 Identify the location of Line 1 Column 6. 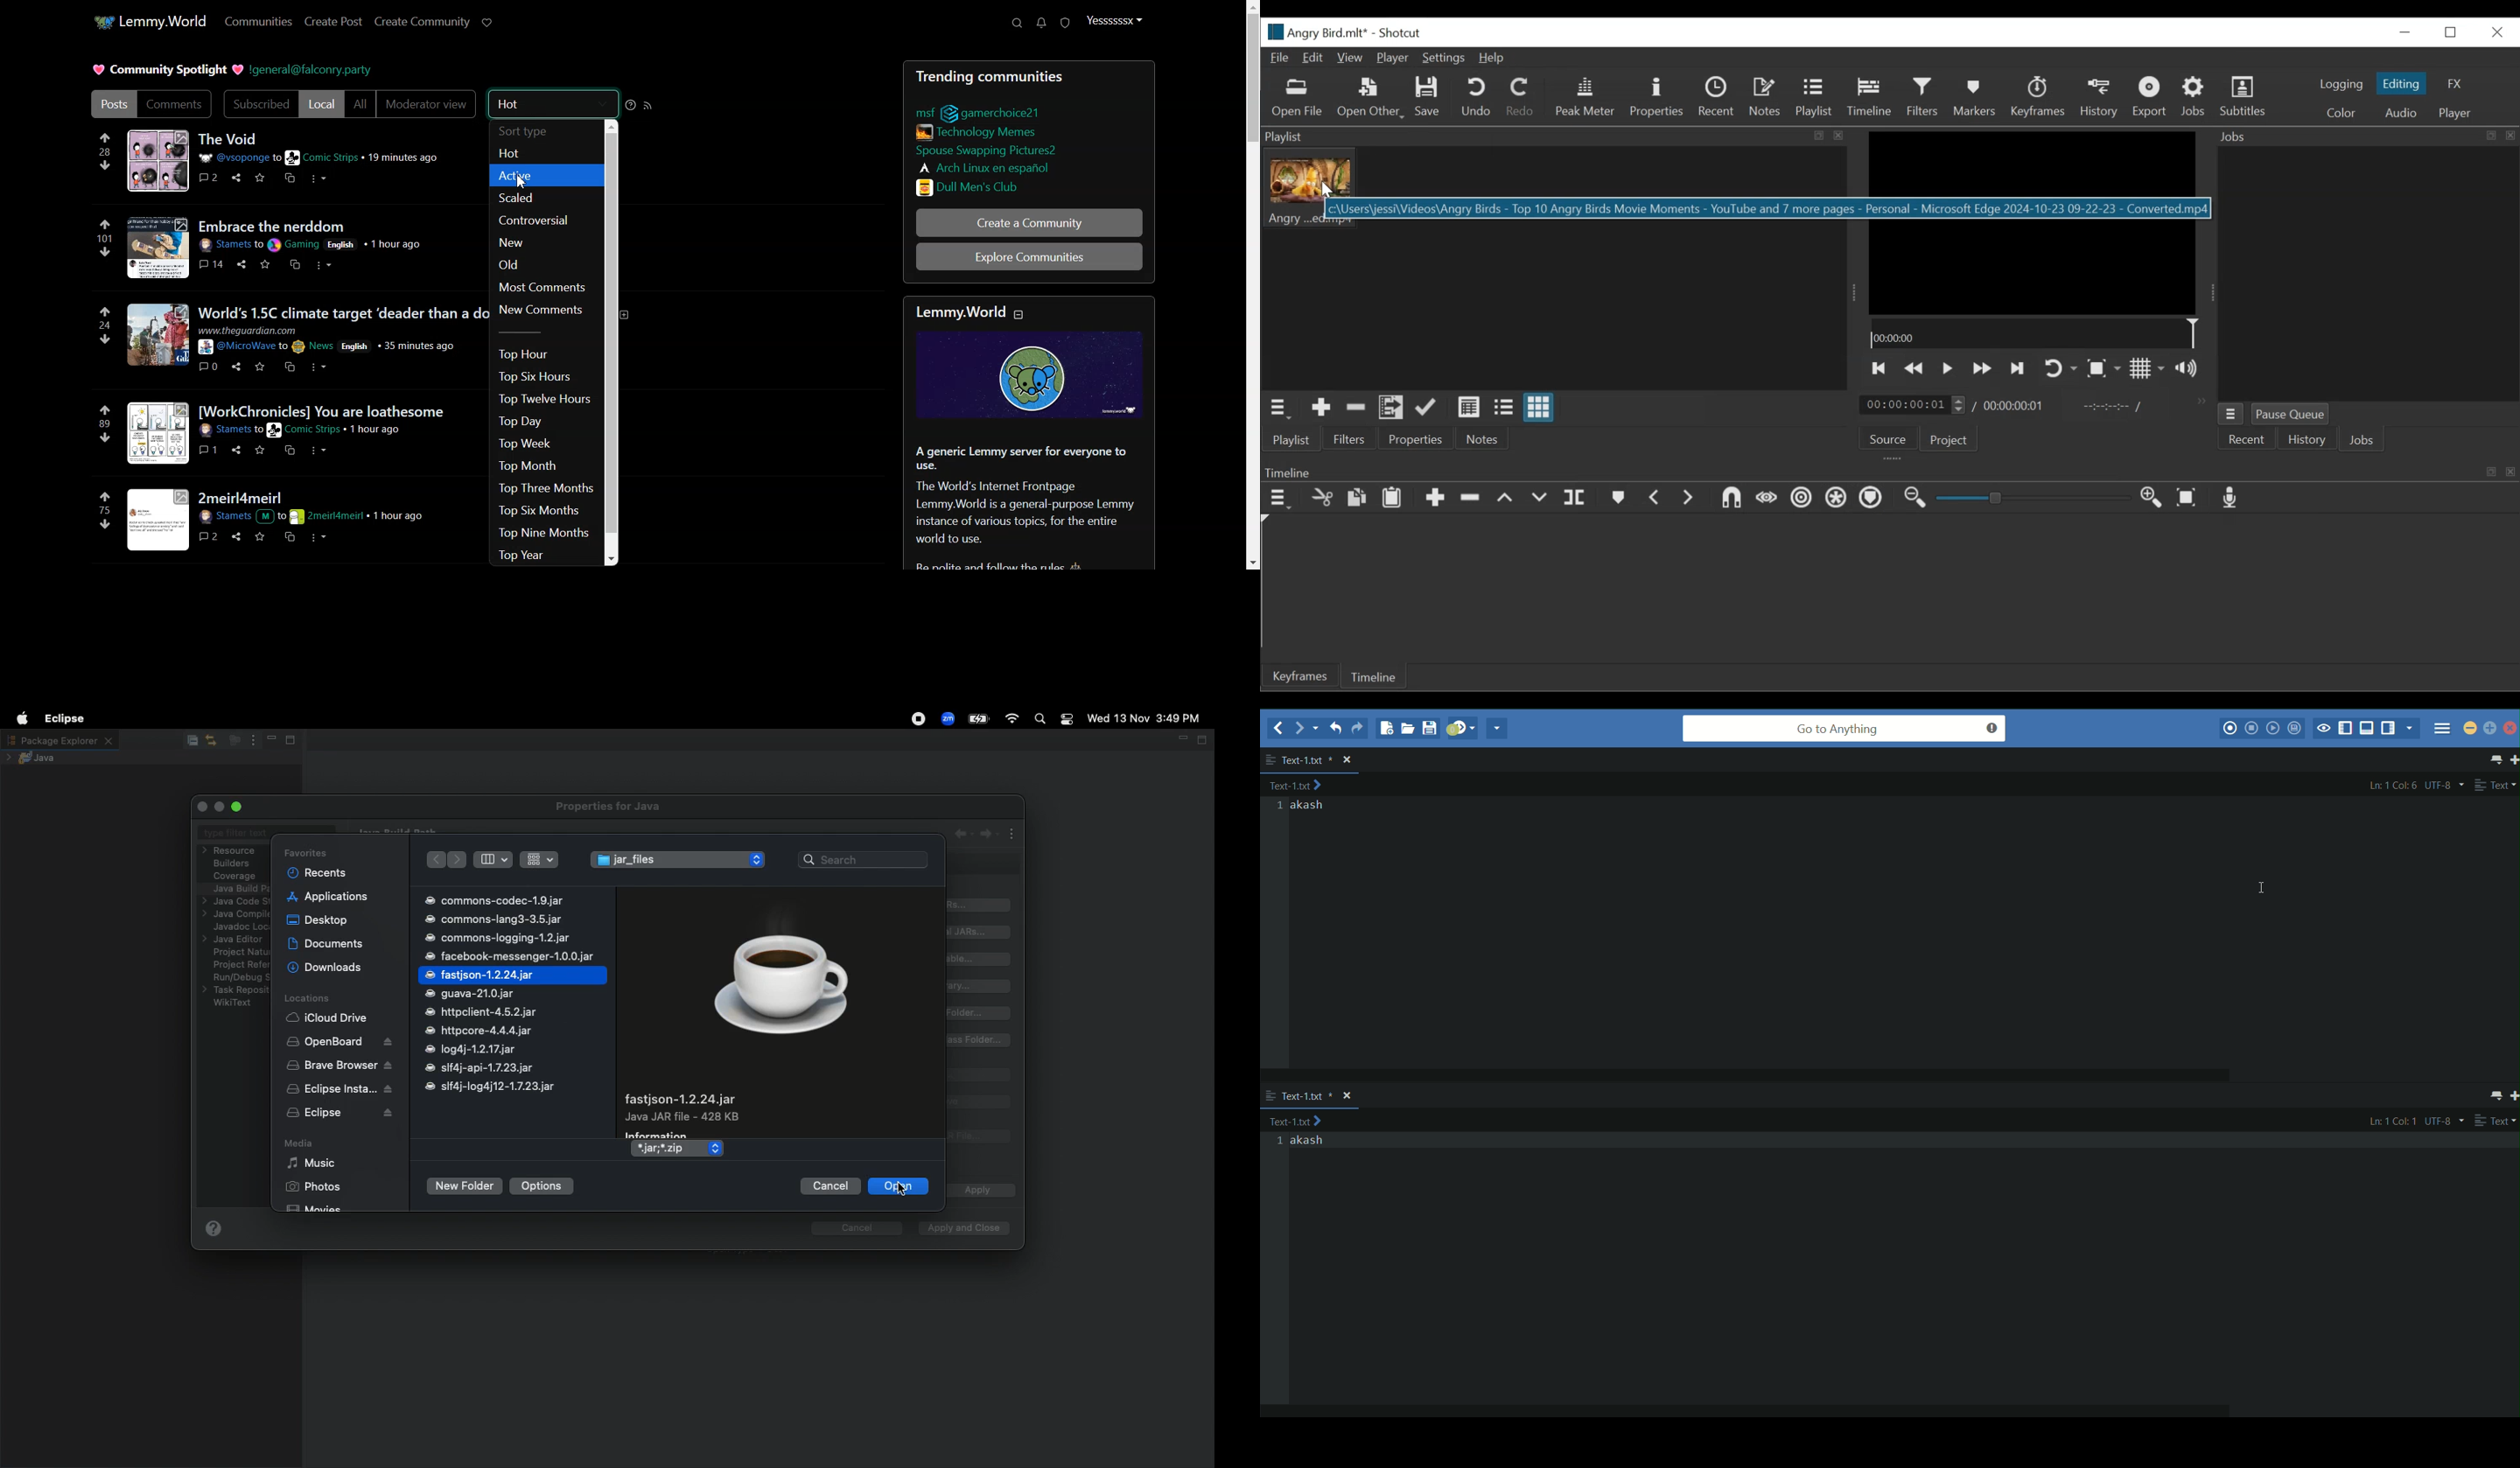
(2394, 785).